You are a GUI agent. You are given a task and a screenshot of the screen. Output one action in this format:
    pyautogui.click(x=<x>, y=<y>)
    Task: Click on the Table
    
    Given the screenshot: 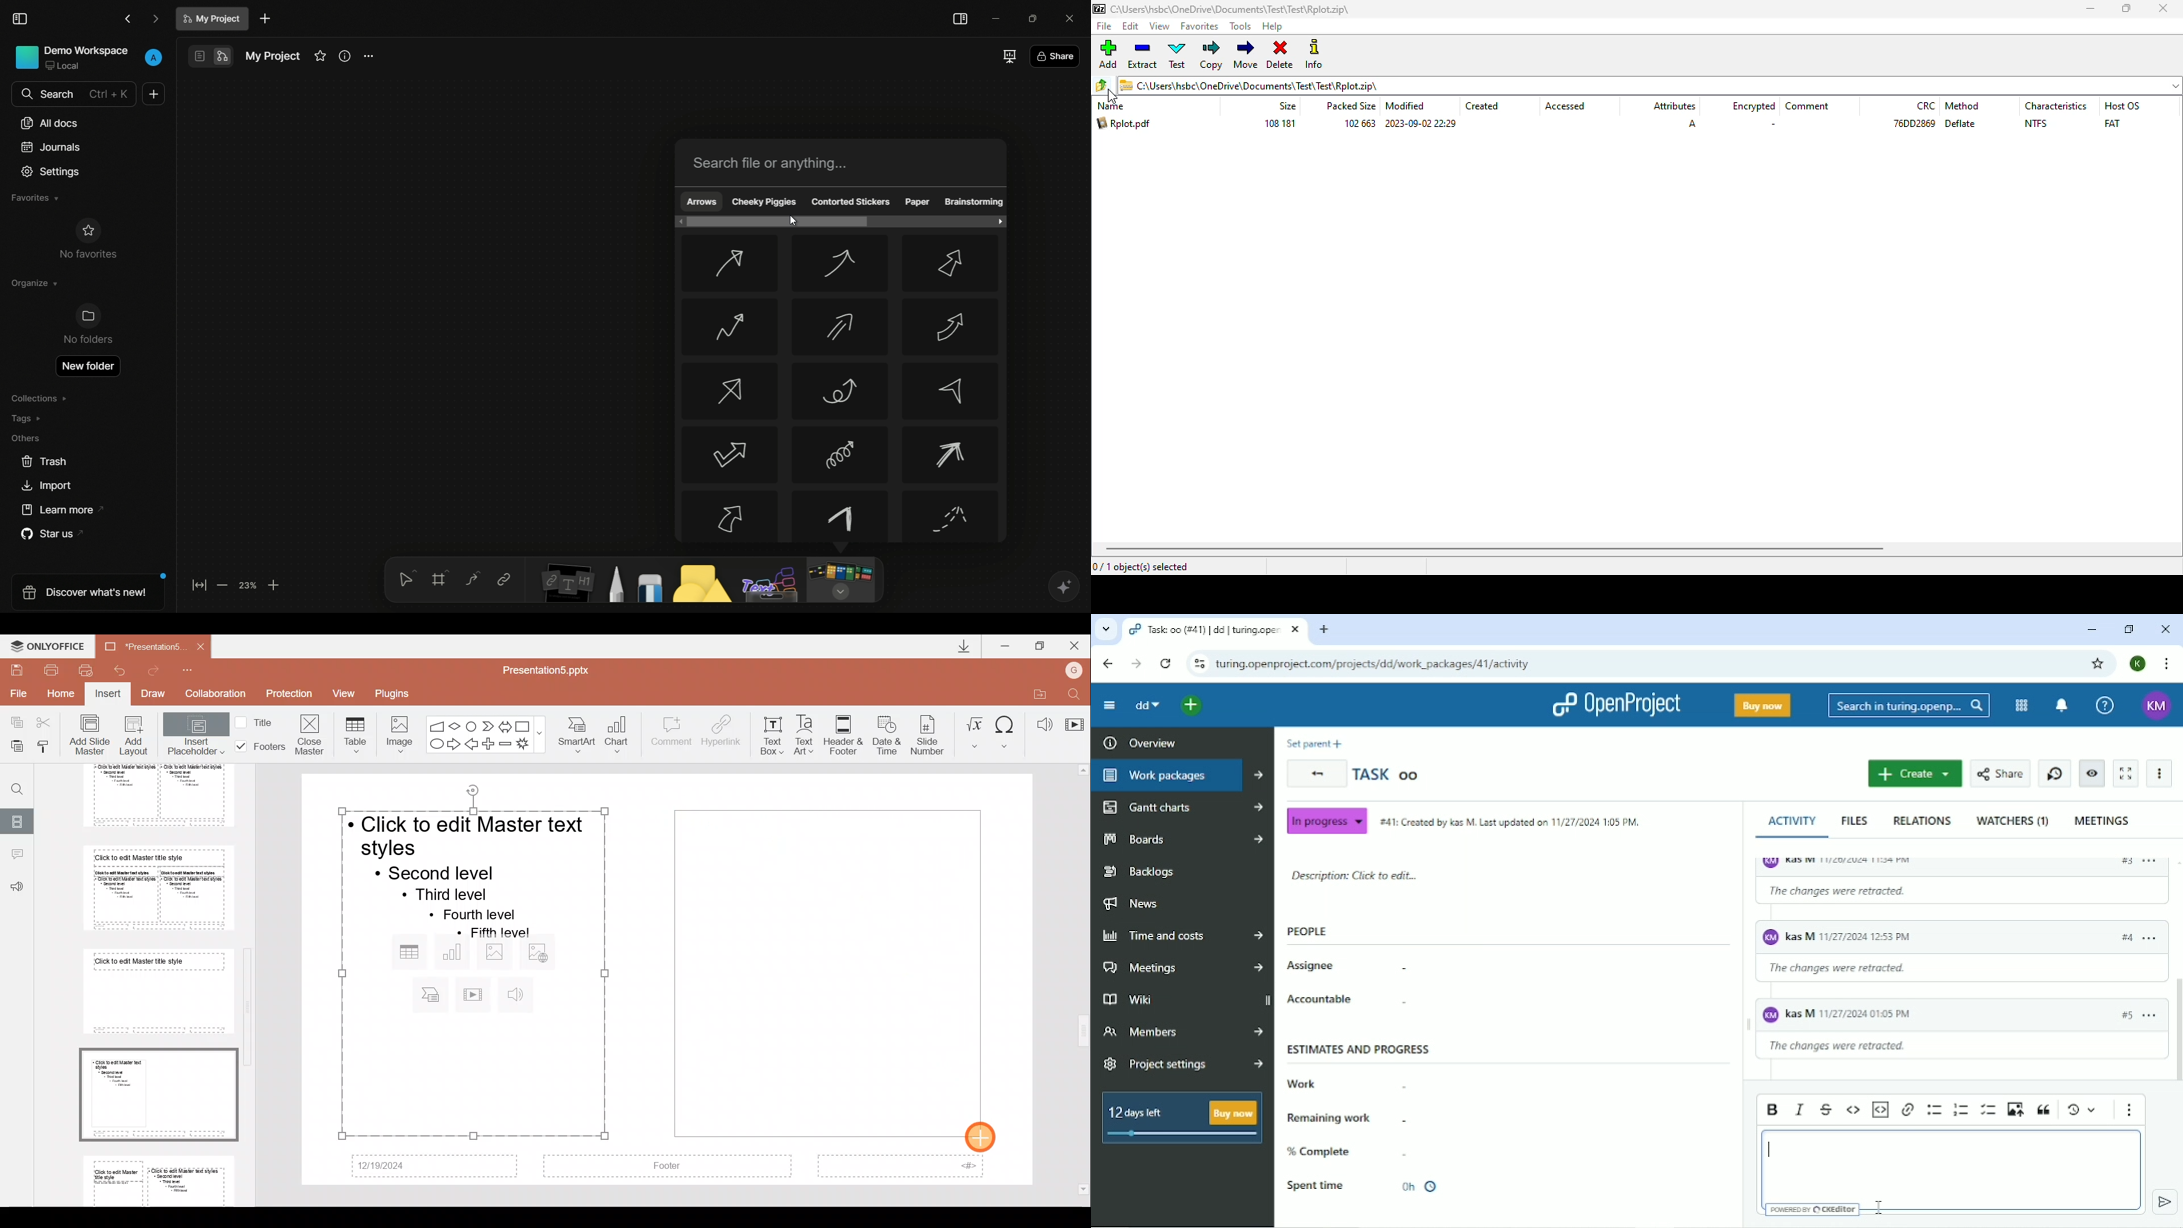 What is the action you would take?
    pyautogui.click(x=354, y=734)
    